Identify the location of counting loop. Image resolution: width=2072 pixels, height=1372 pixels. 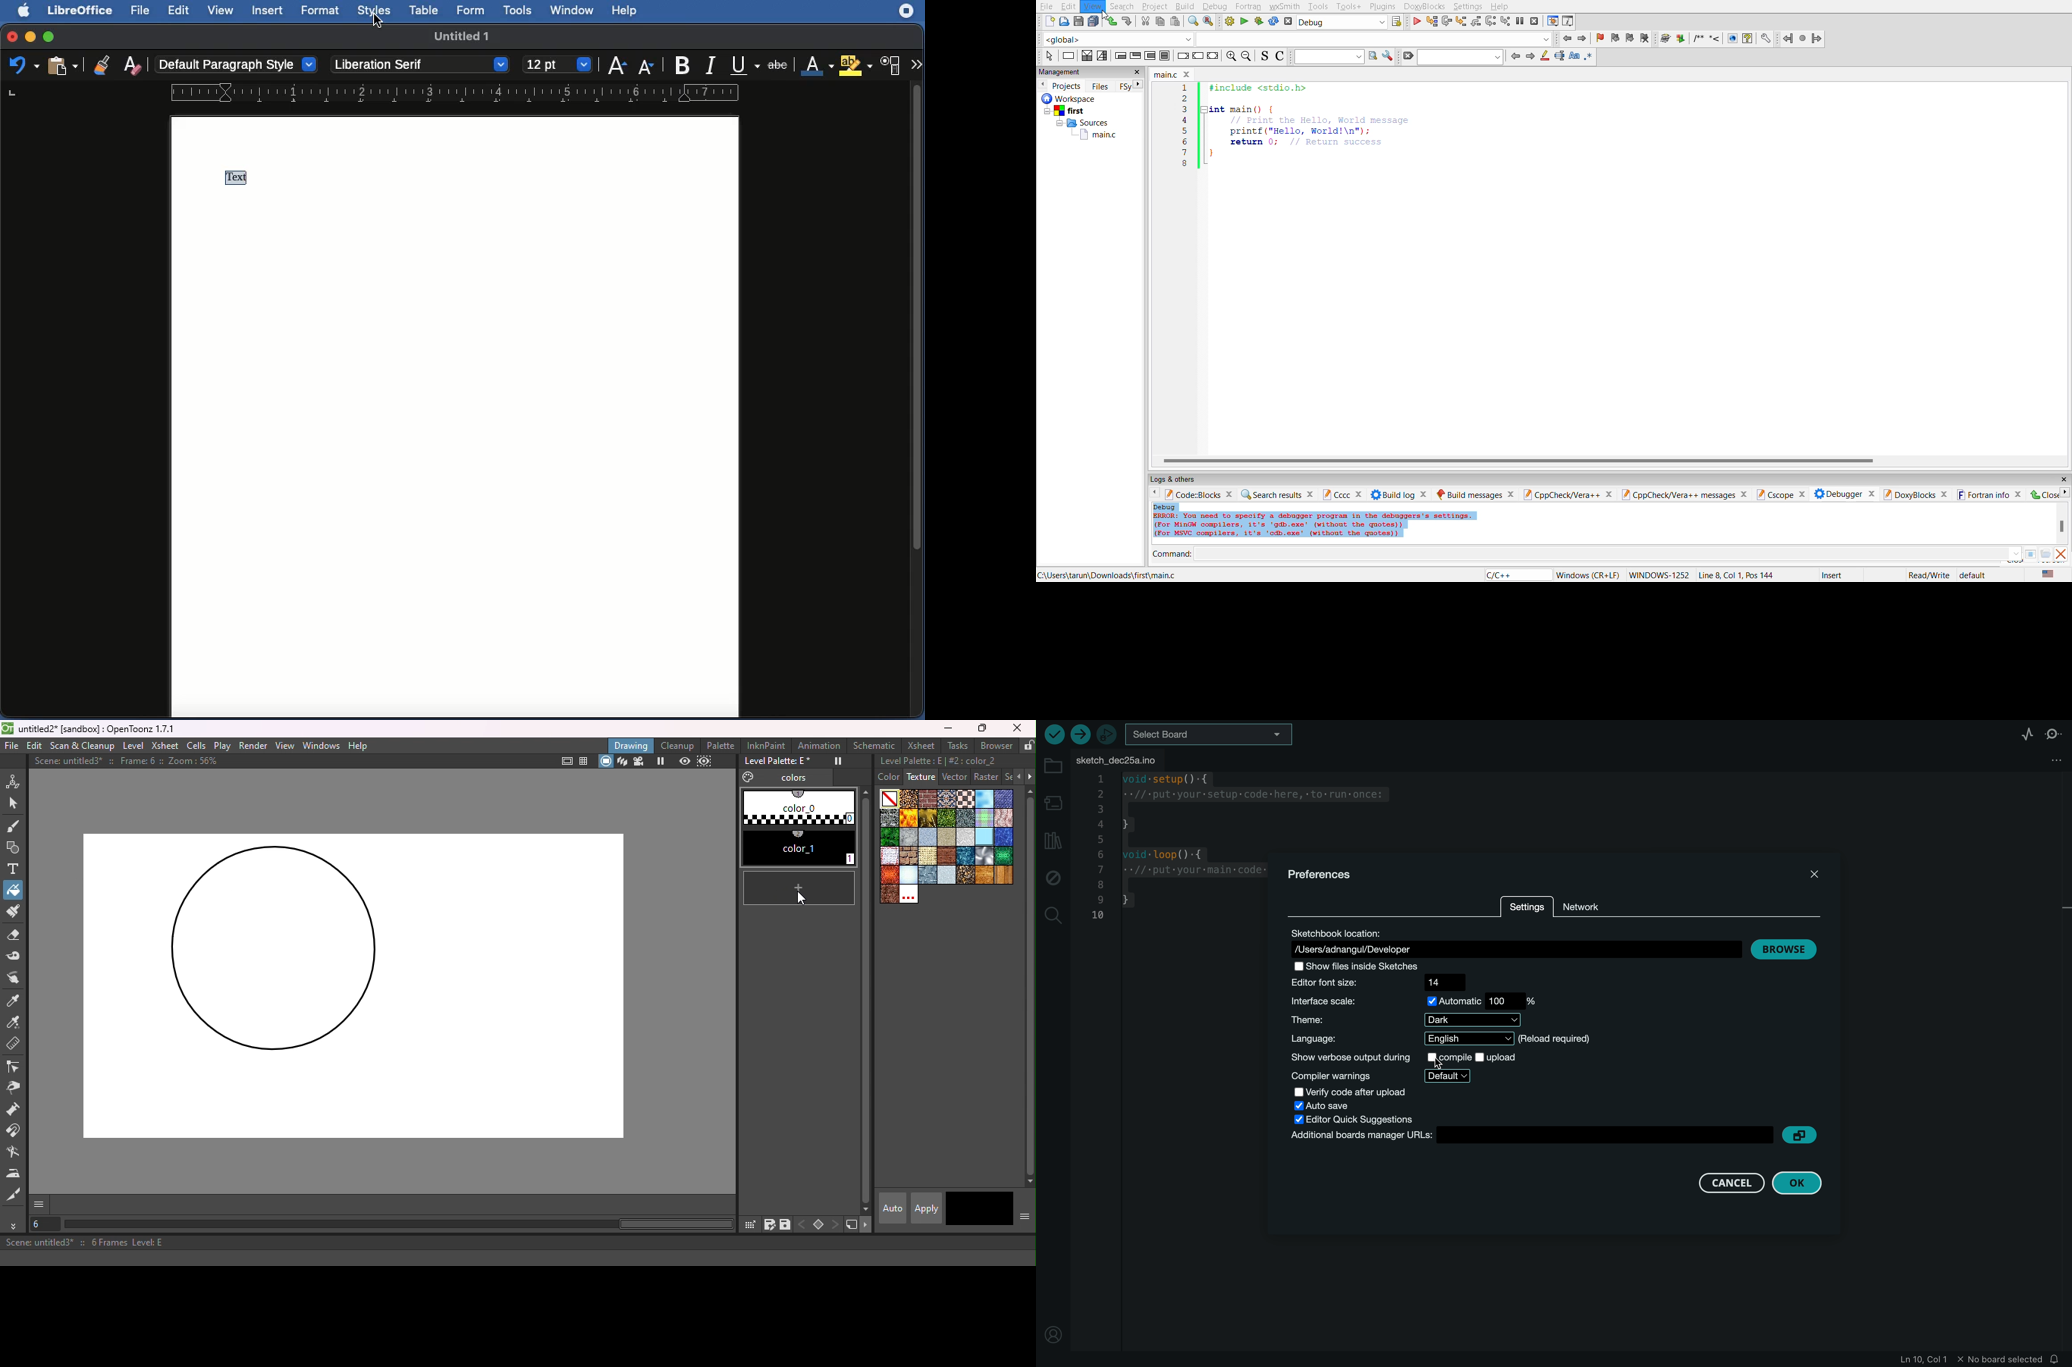
(1151, 57).